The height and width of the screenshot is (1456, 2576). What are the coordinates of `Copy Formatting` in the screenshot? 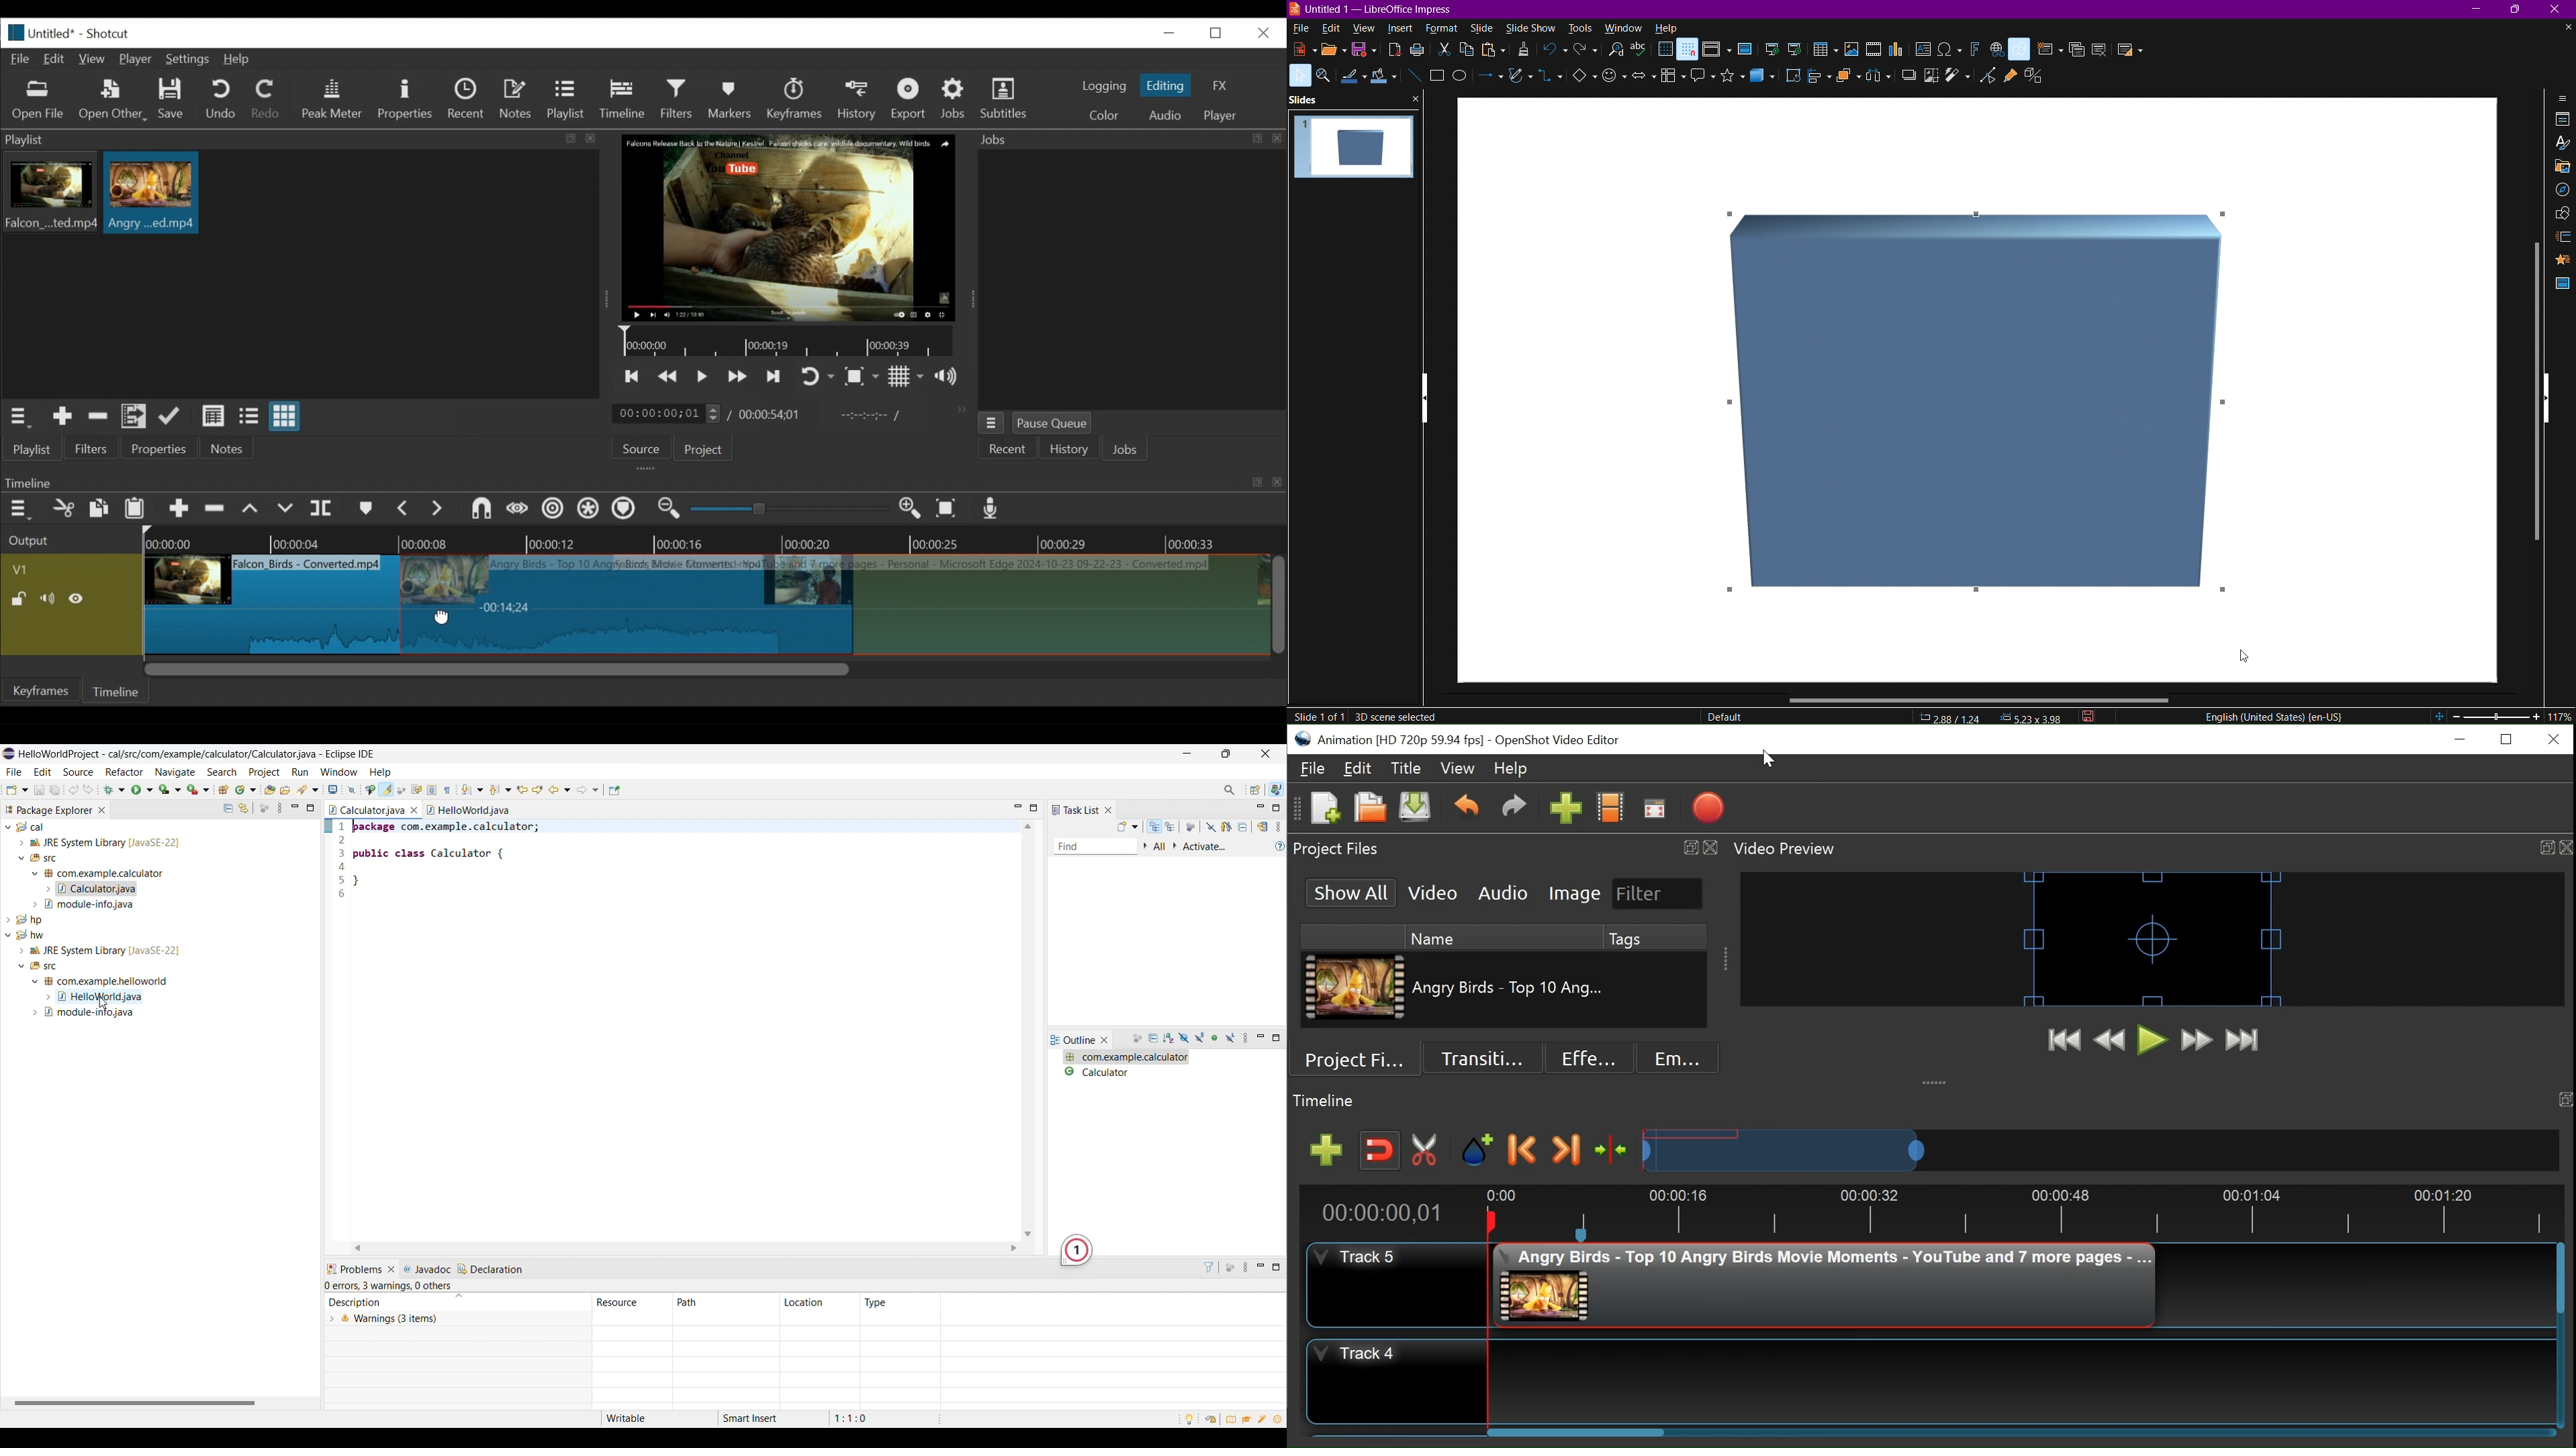 It's located at (1523, 52).